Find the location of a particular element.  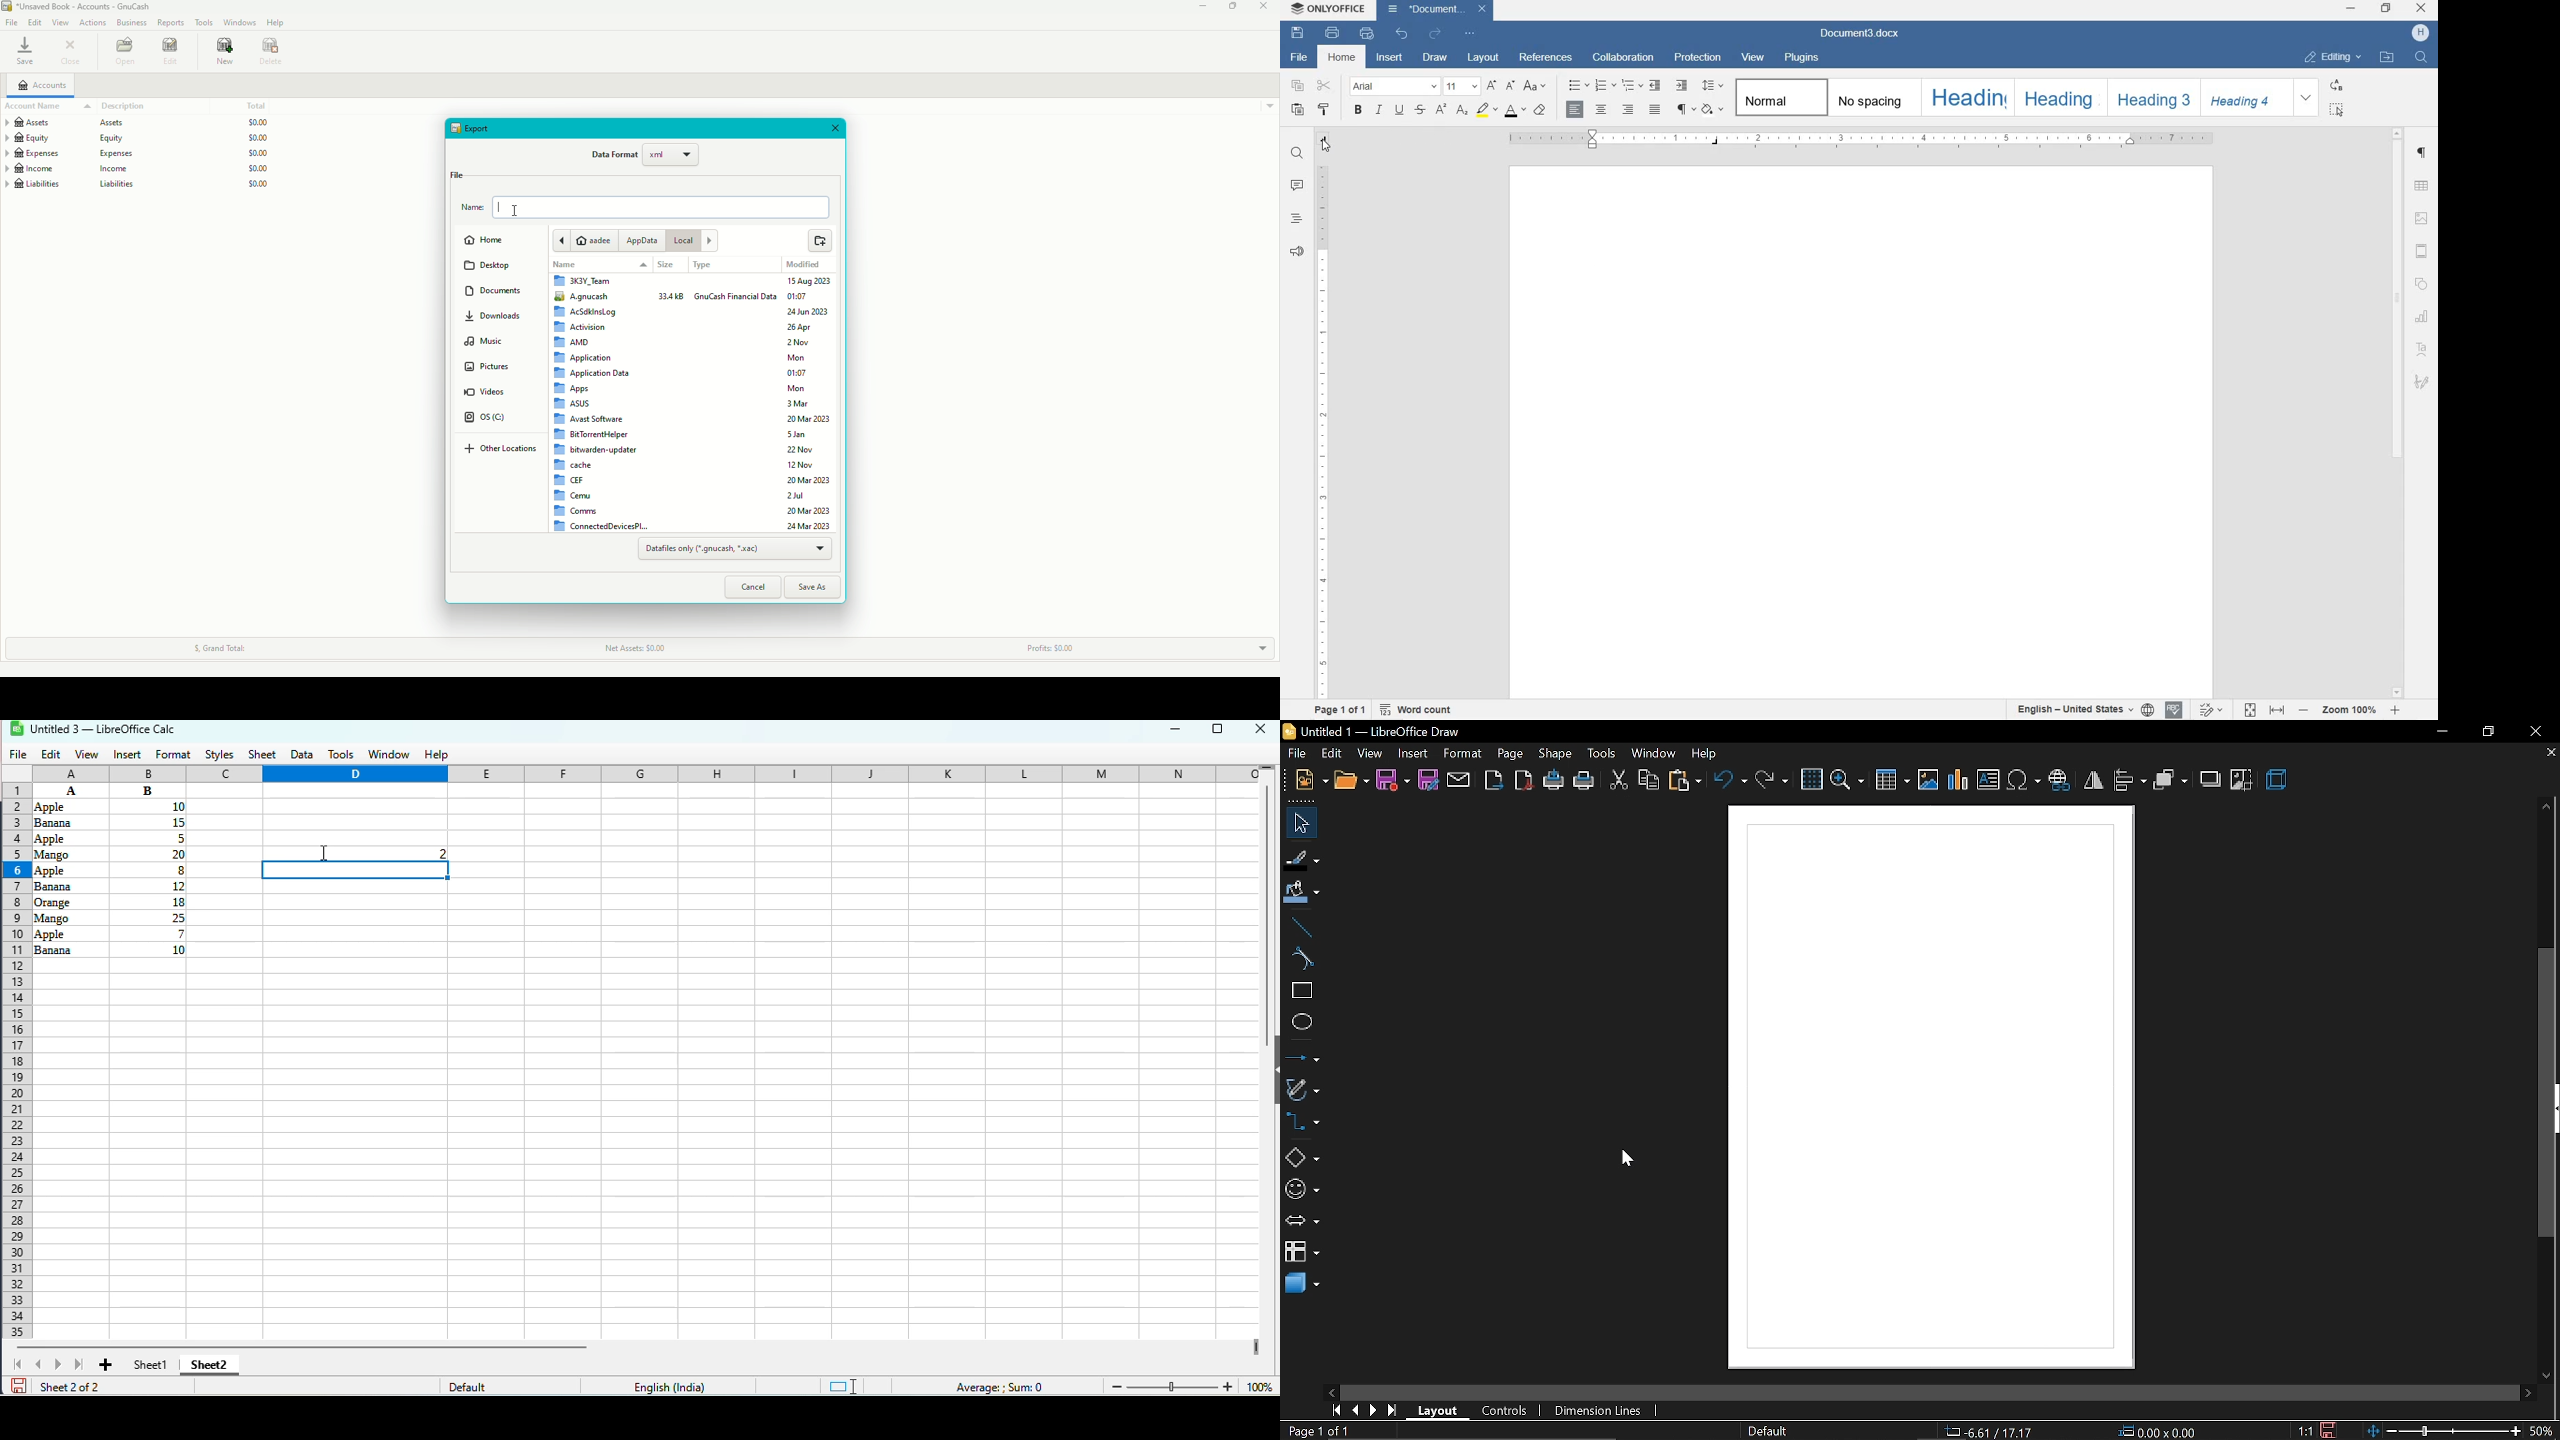

GnuCash is located at coordinates (735, 297).